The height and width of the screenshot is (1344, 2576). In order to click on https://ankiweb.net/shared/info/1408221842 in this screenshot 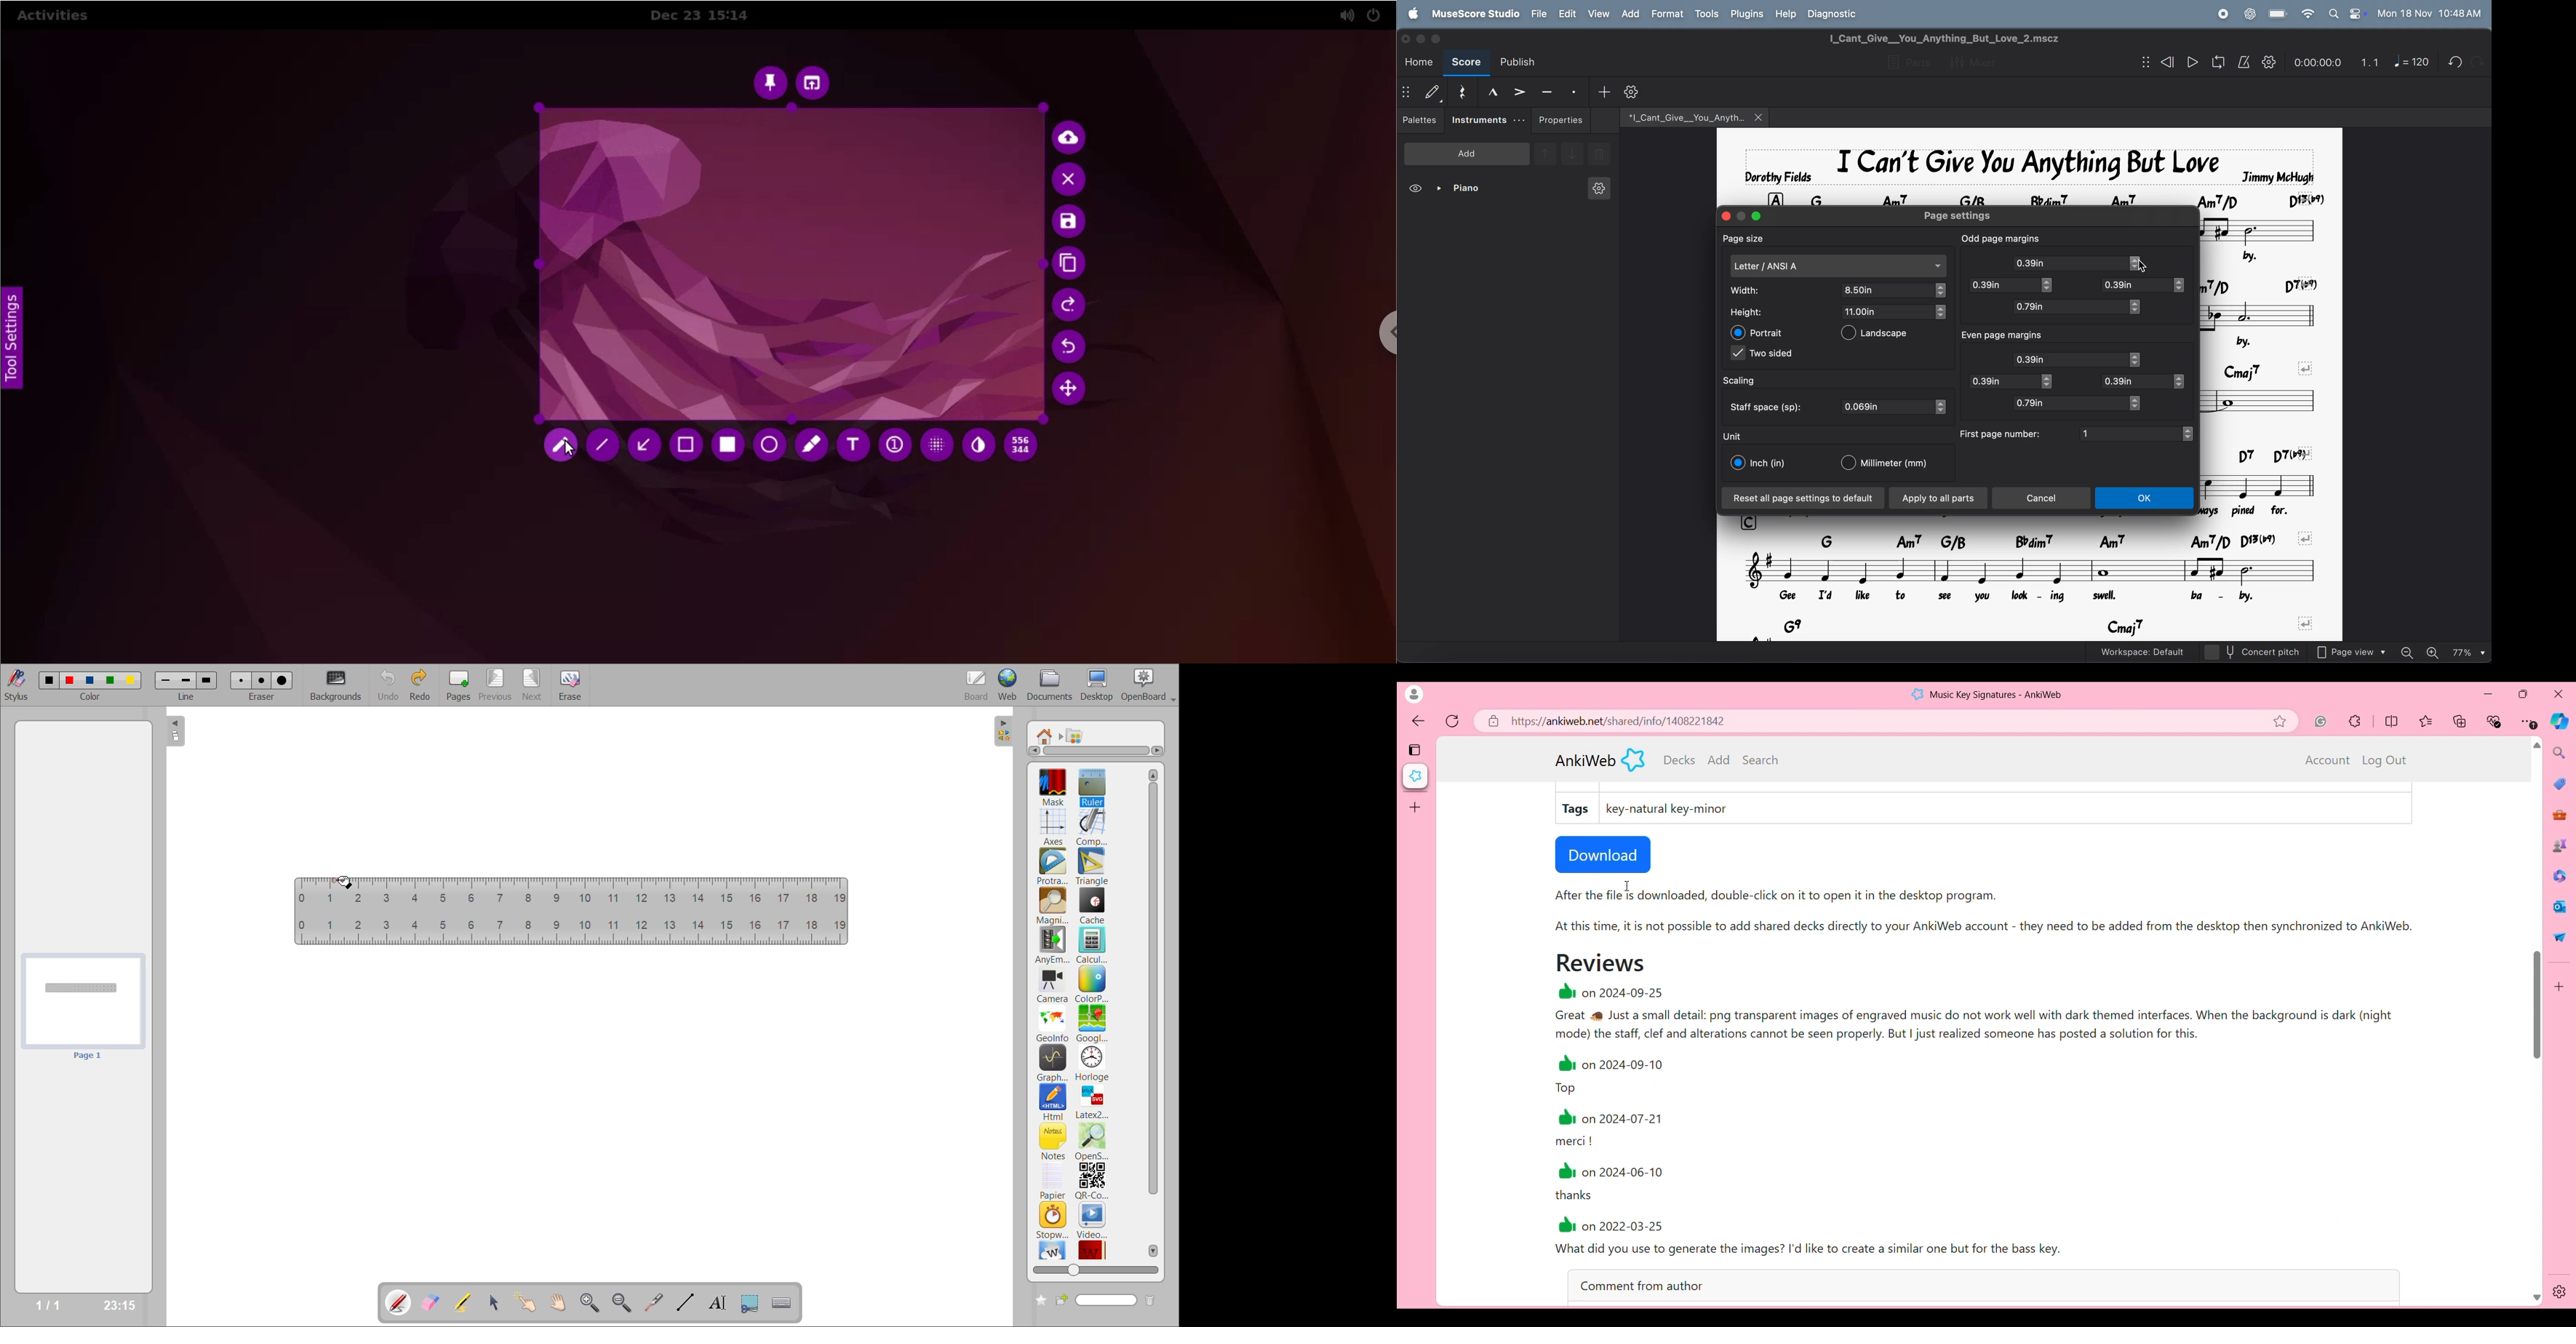, I will do `click(1619, 721)`.